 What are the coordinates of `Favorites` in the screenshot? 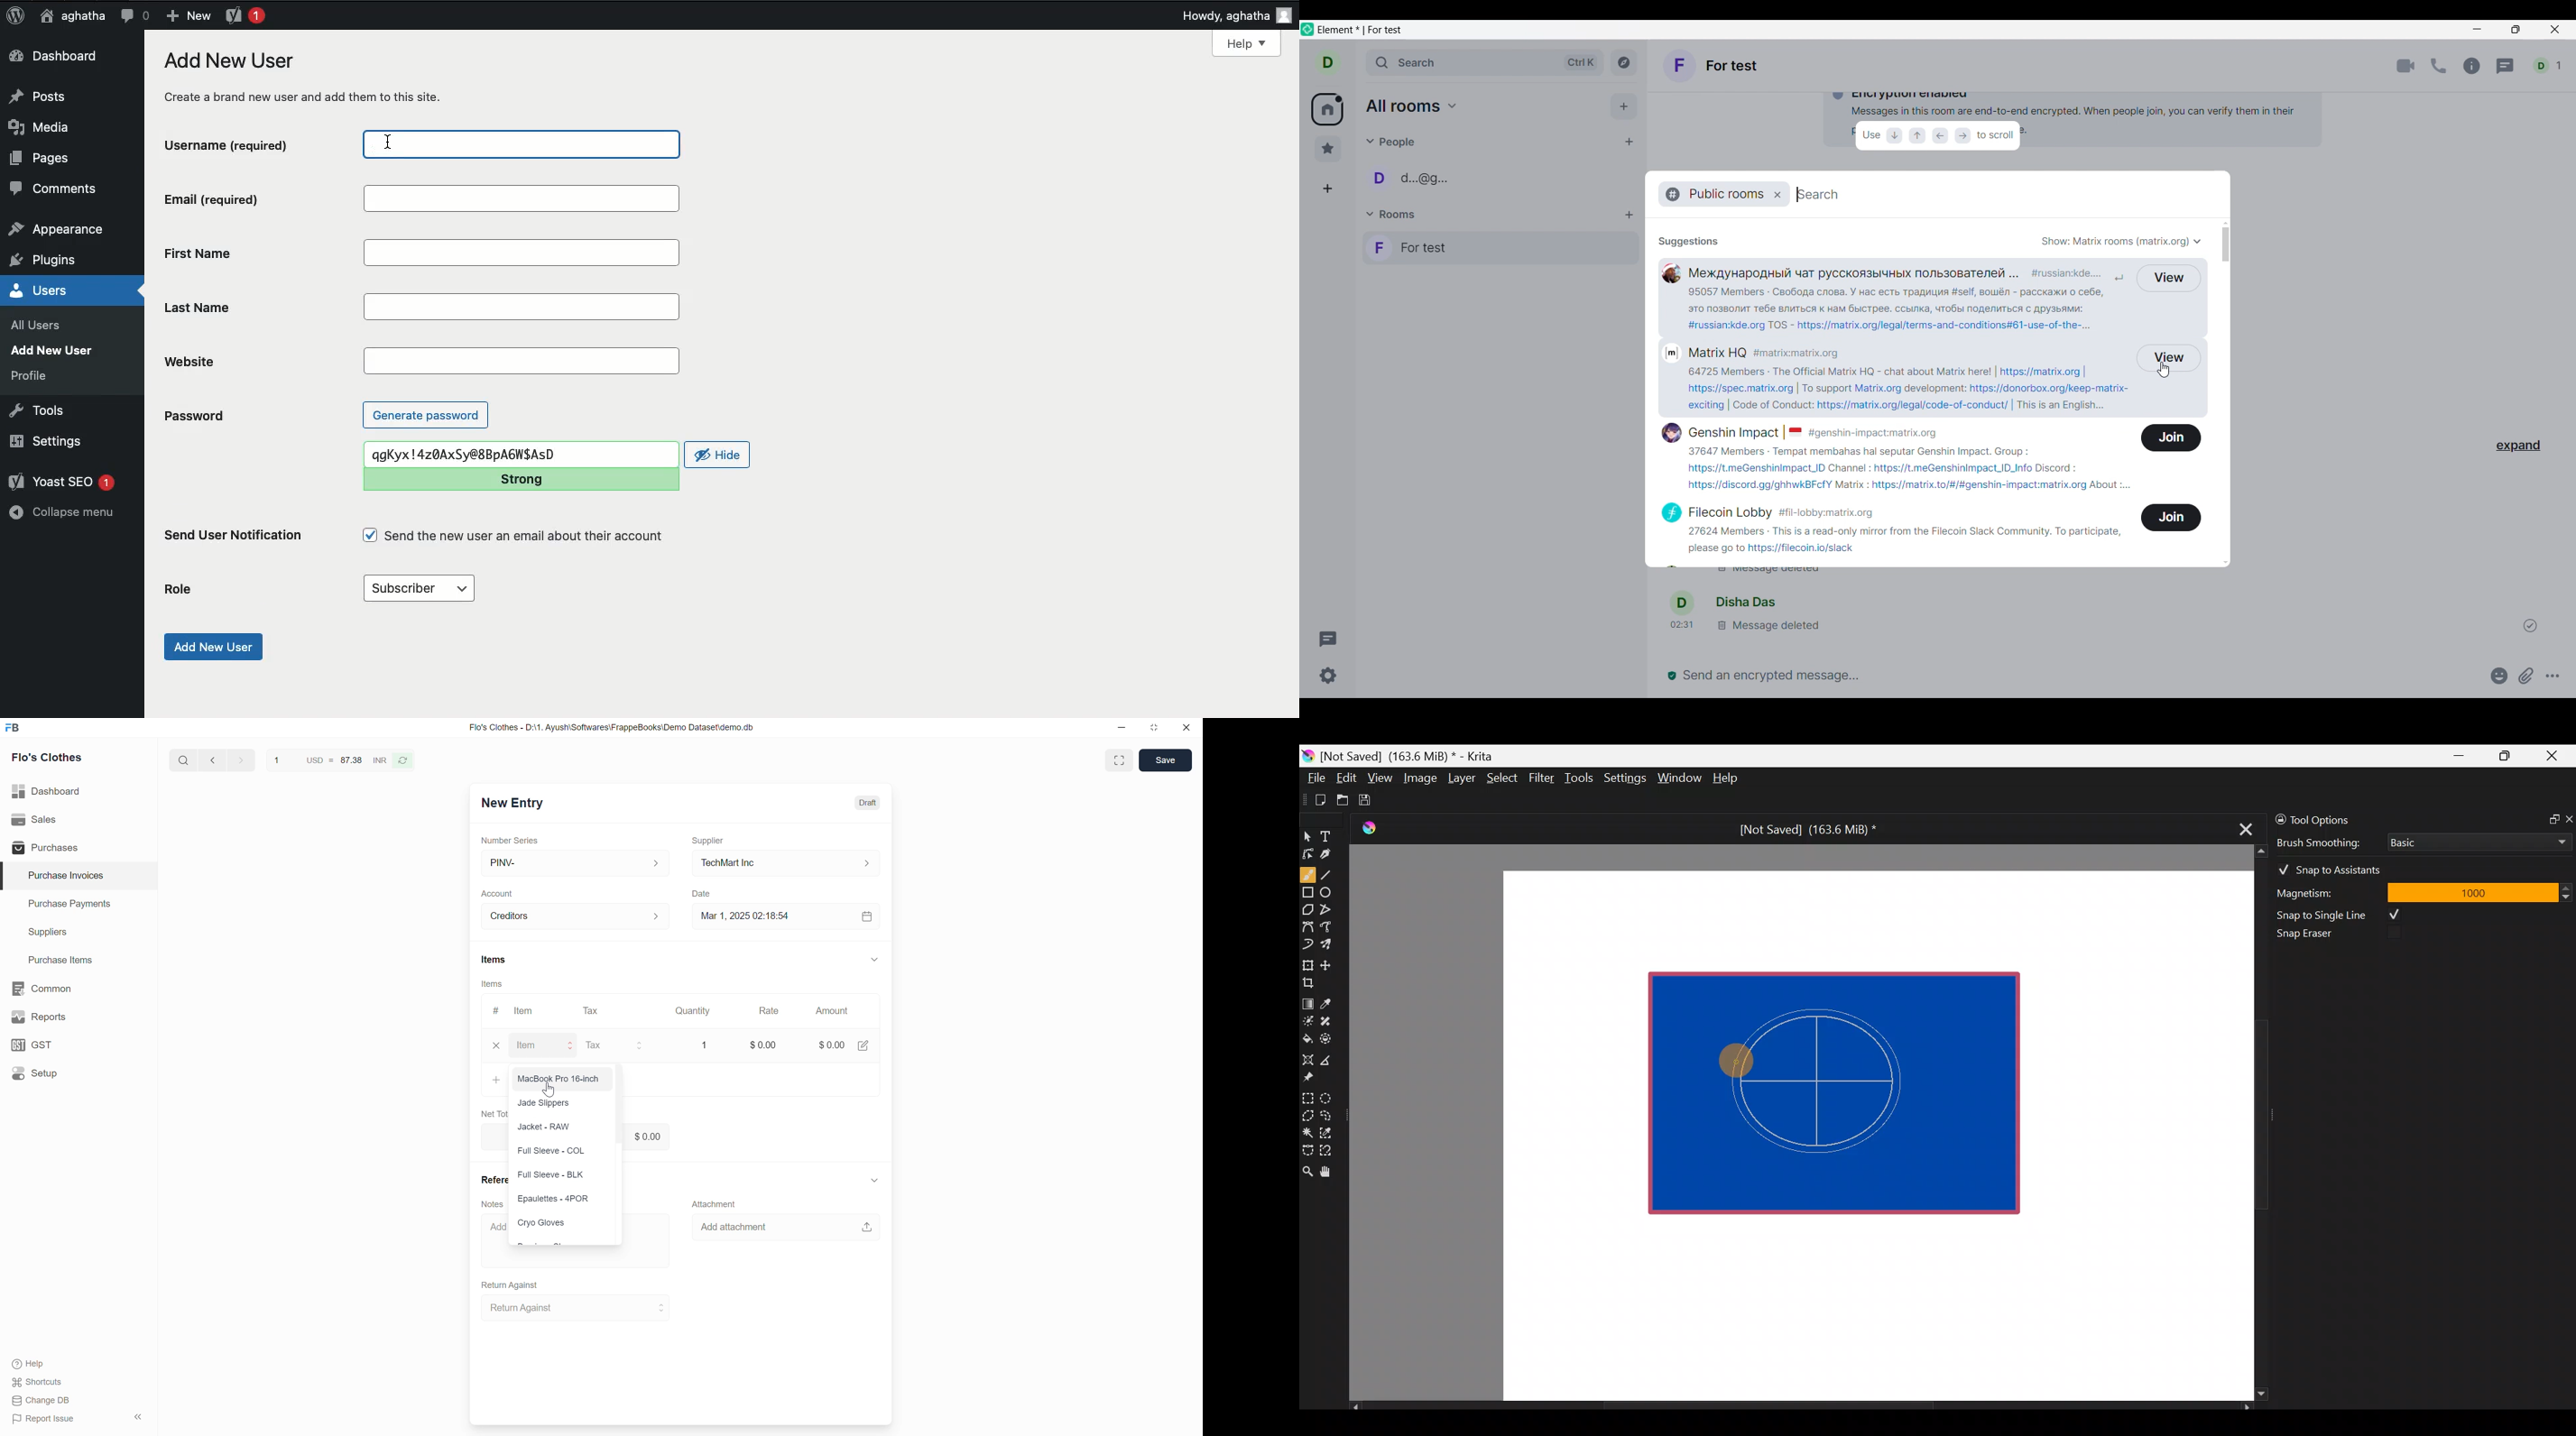 It's located at (1328, 149).